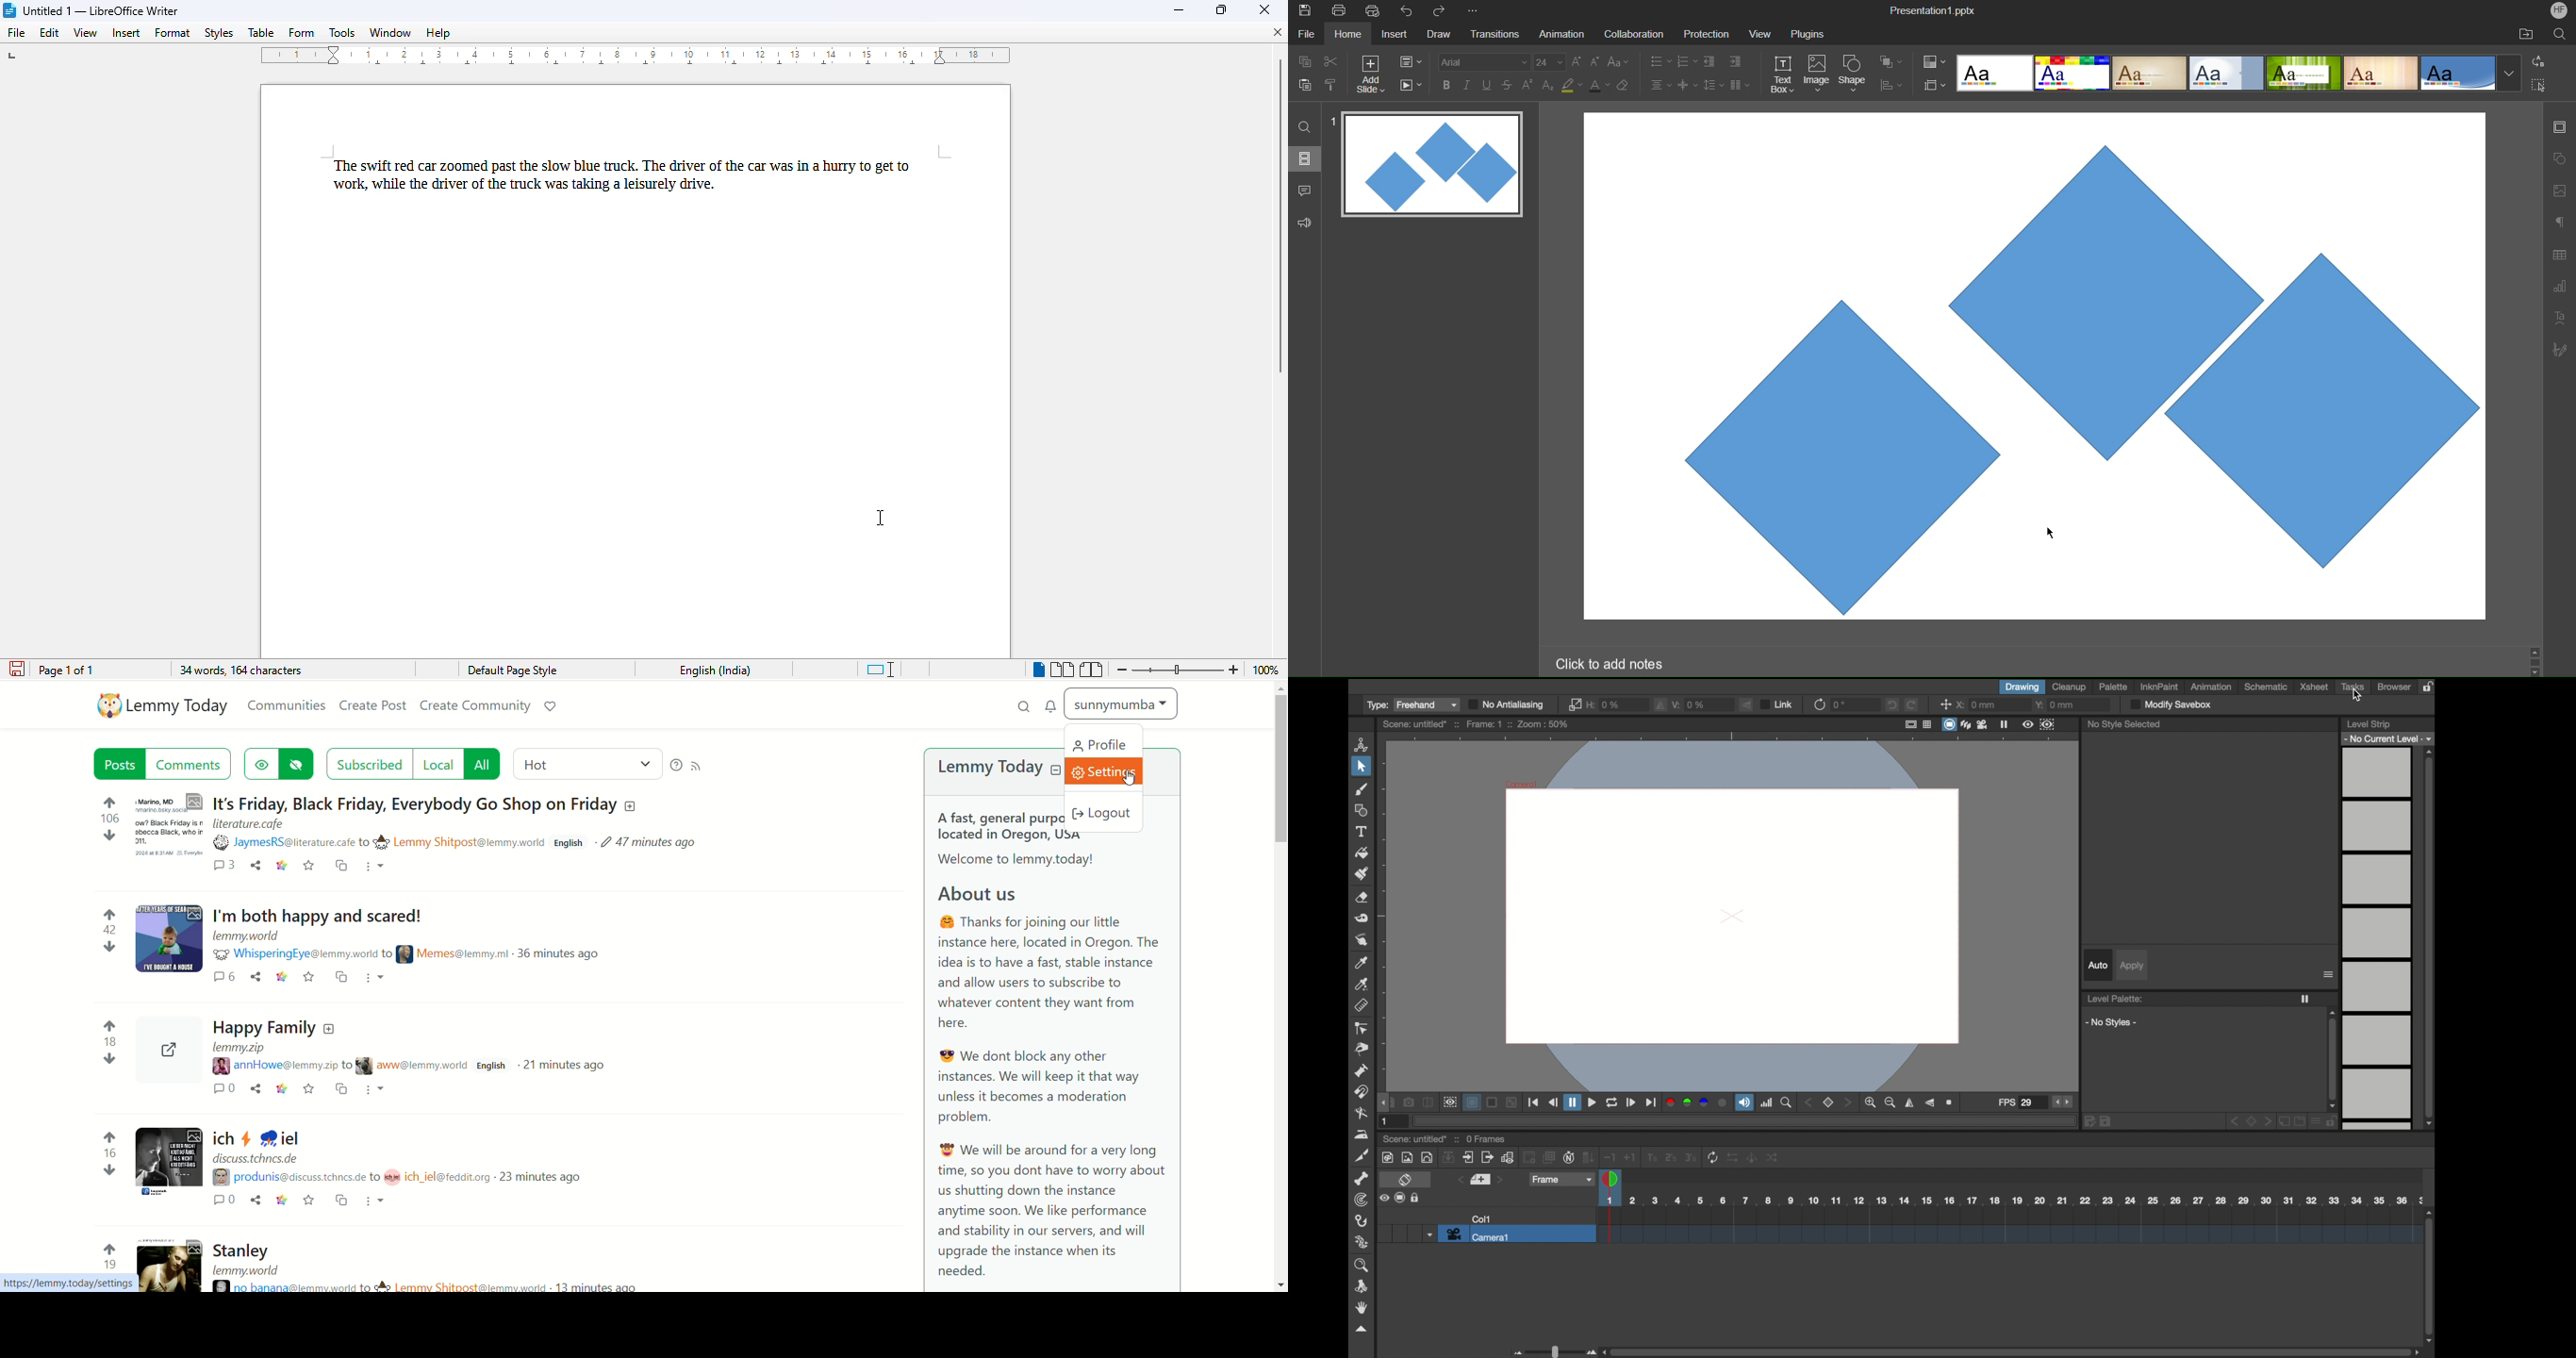 The height and width of the screenshot is (1372, 2576). I want to click on Erase Style, so click(1624, 85).